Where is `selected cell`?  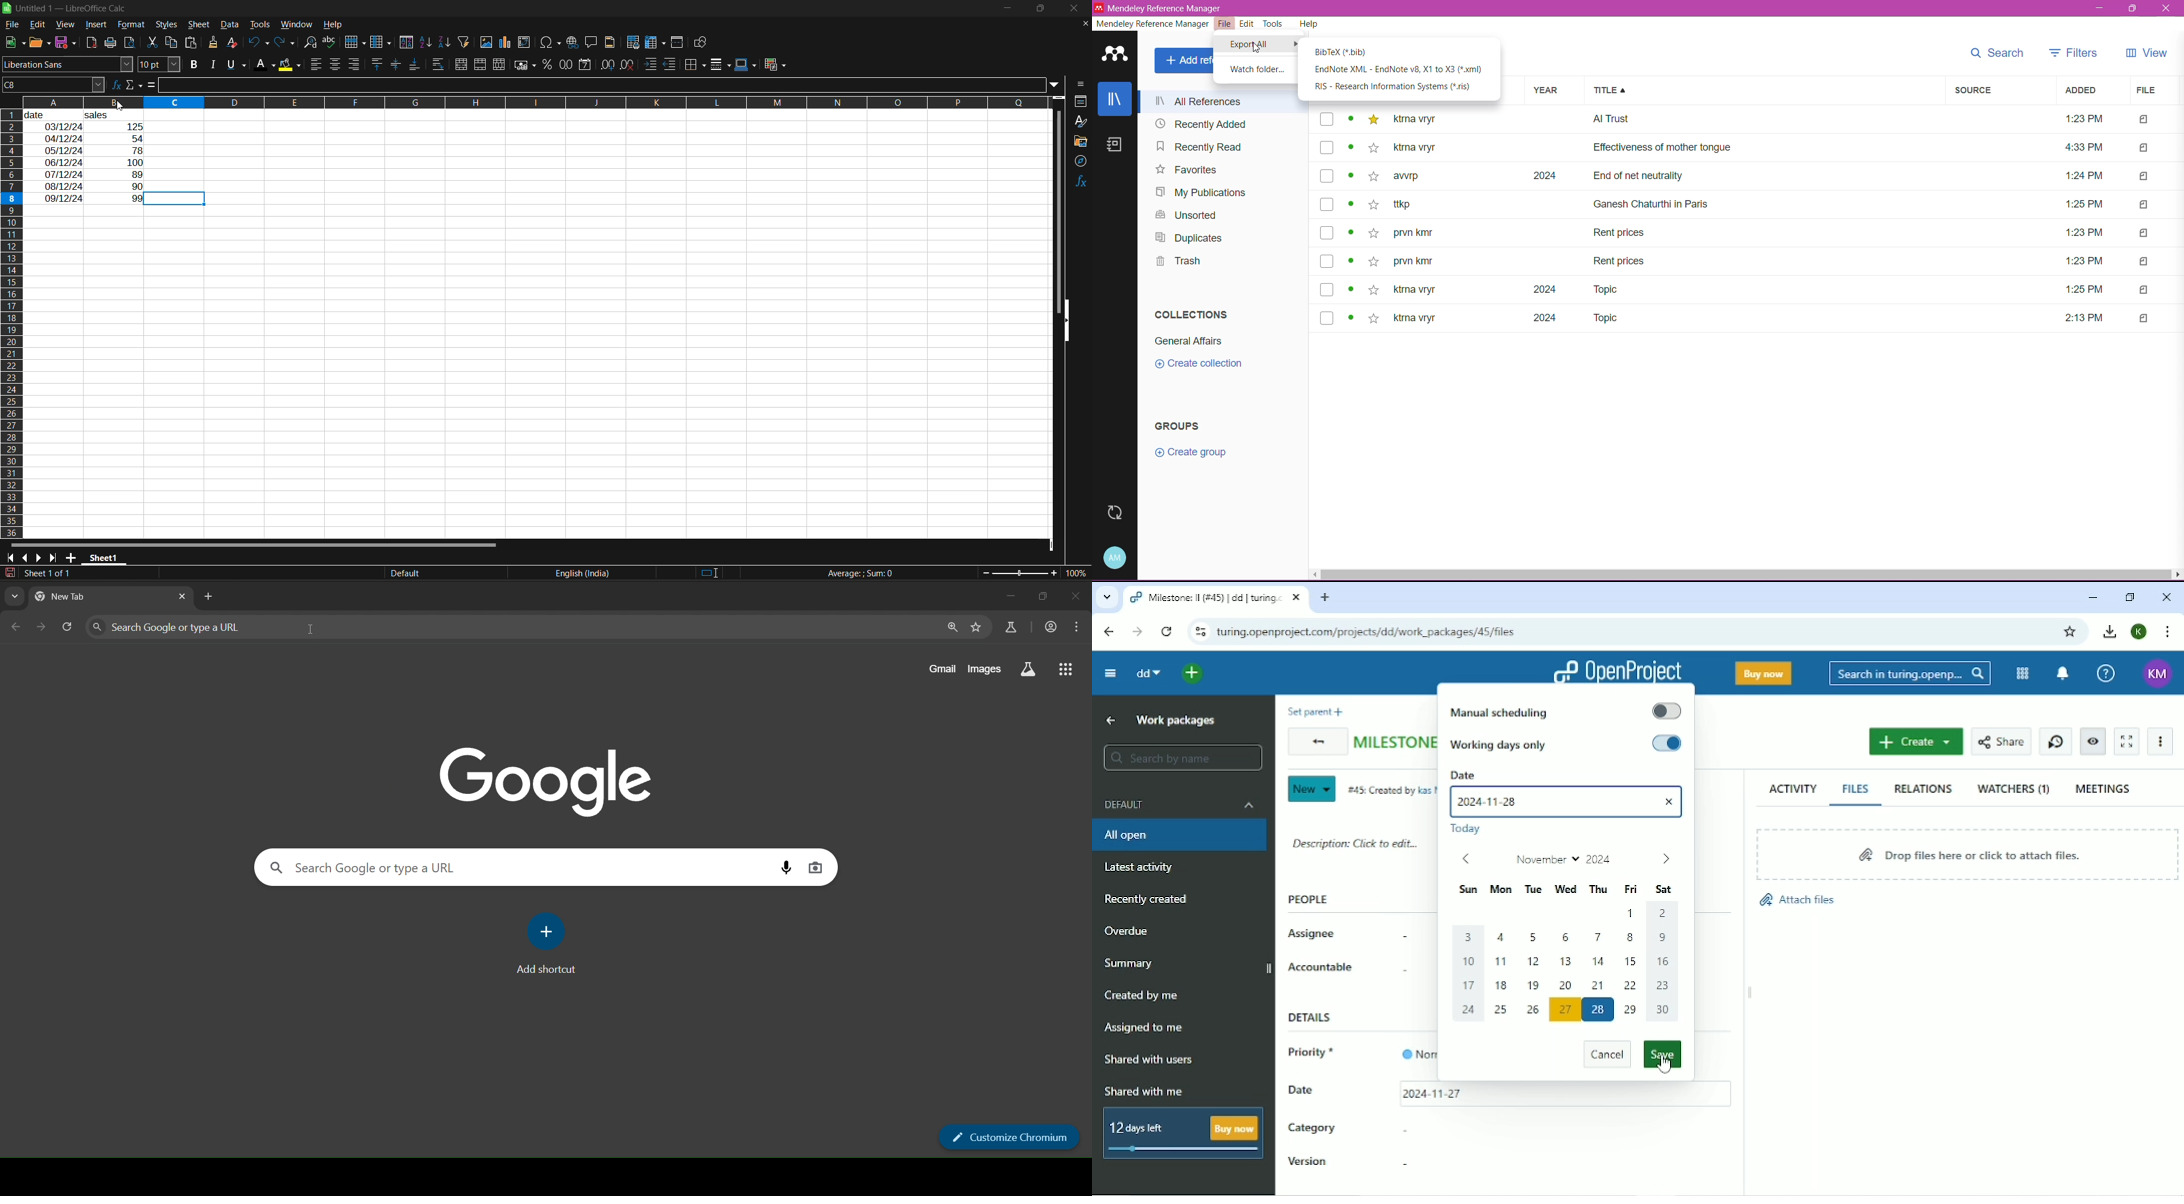 selected cell is located at coordinates (176, 198).